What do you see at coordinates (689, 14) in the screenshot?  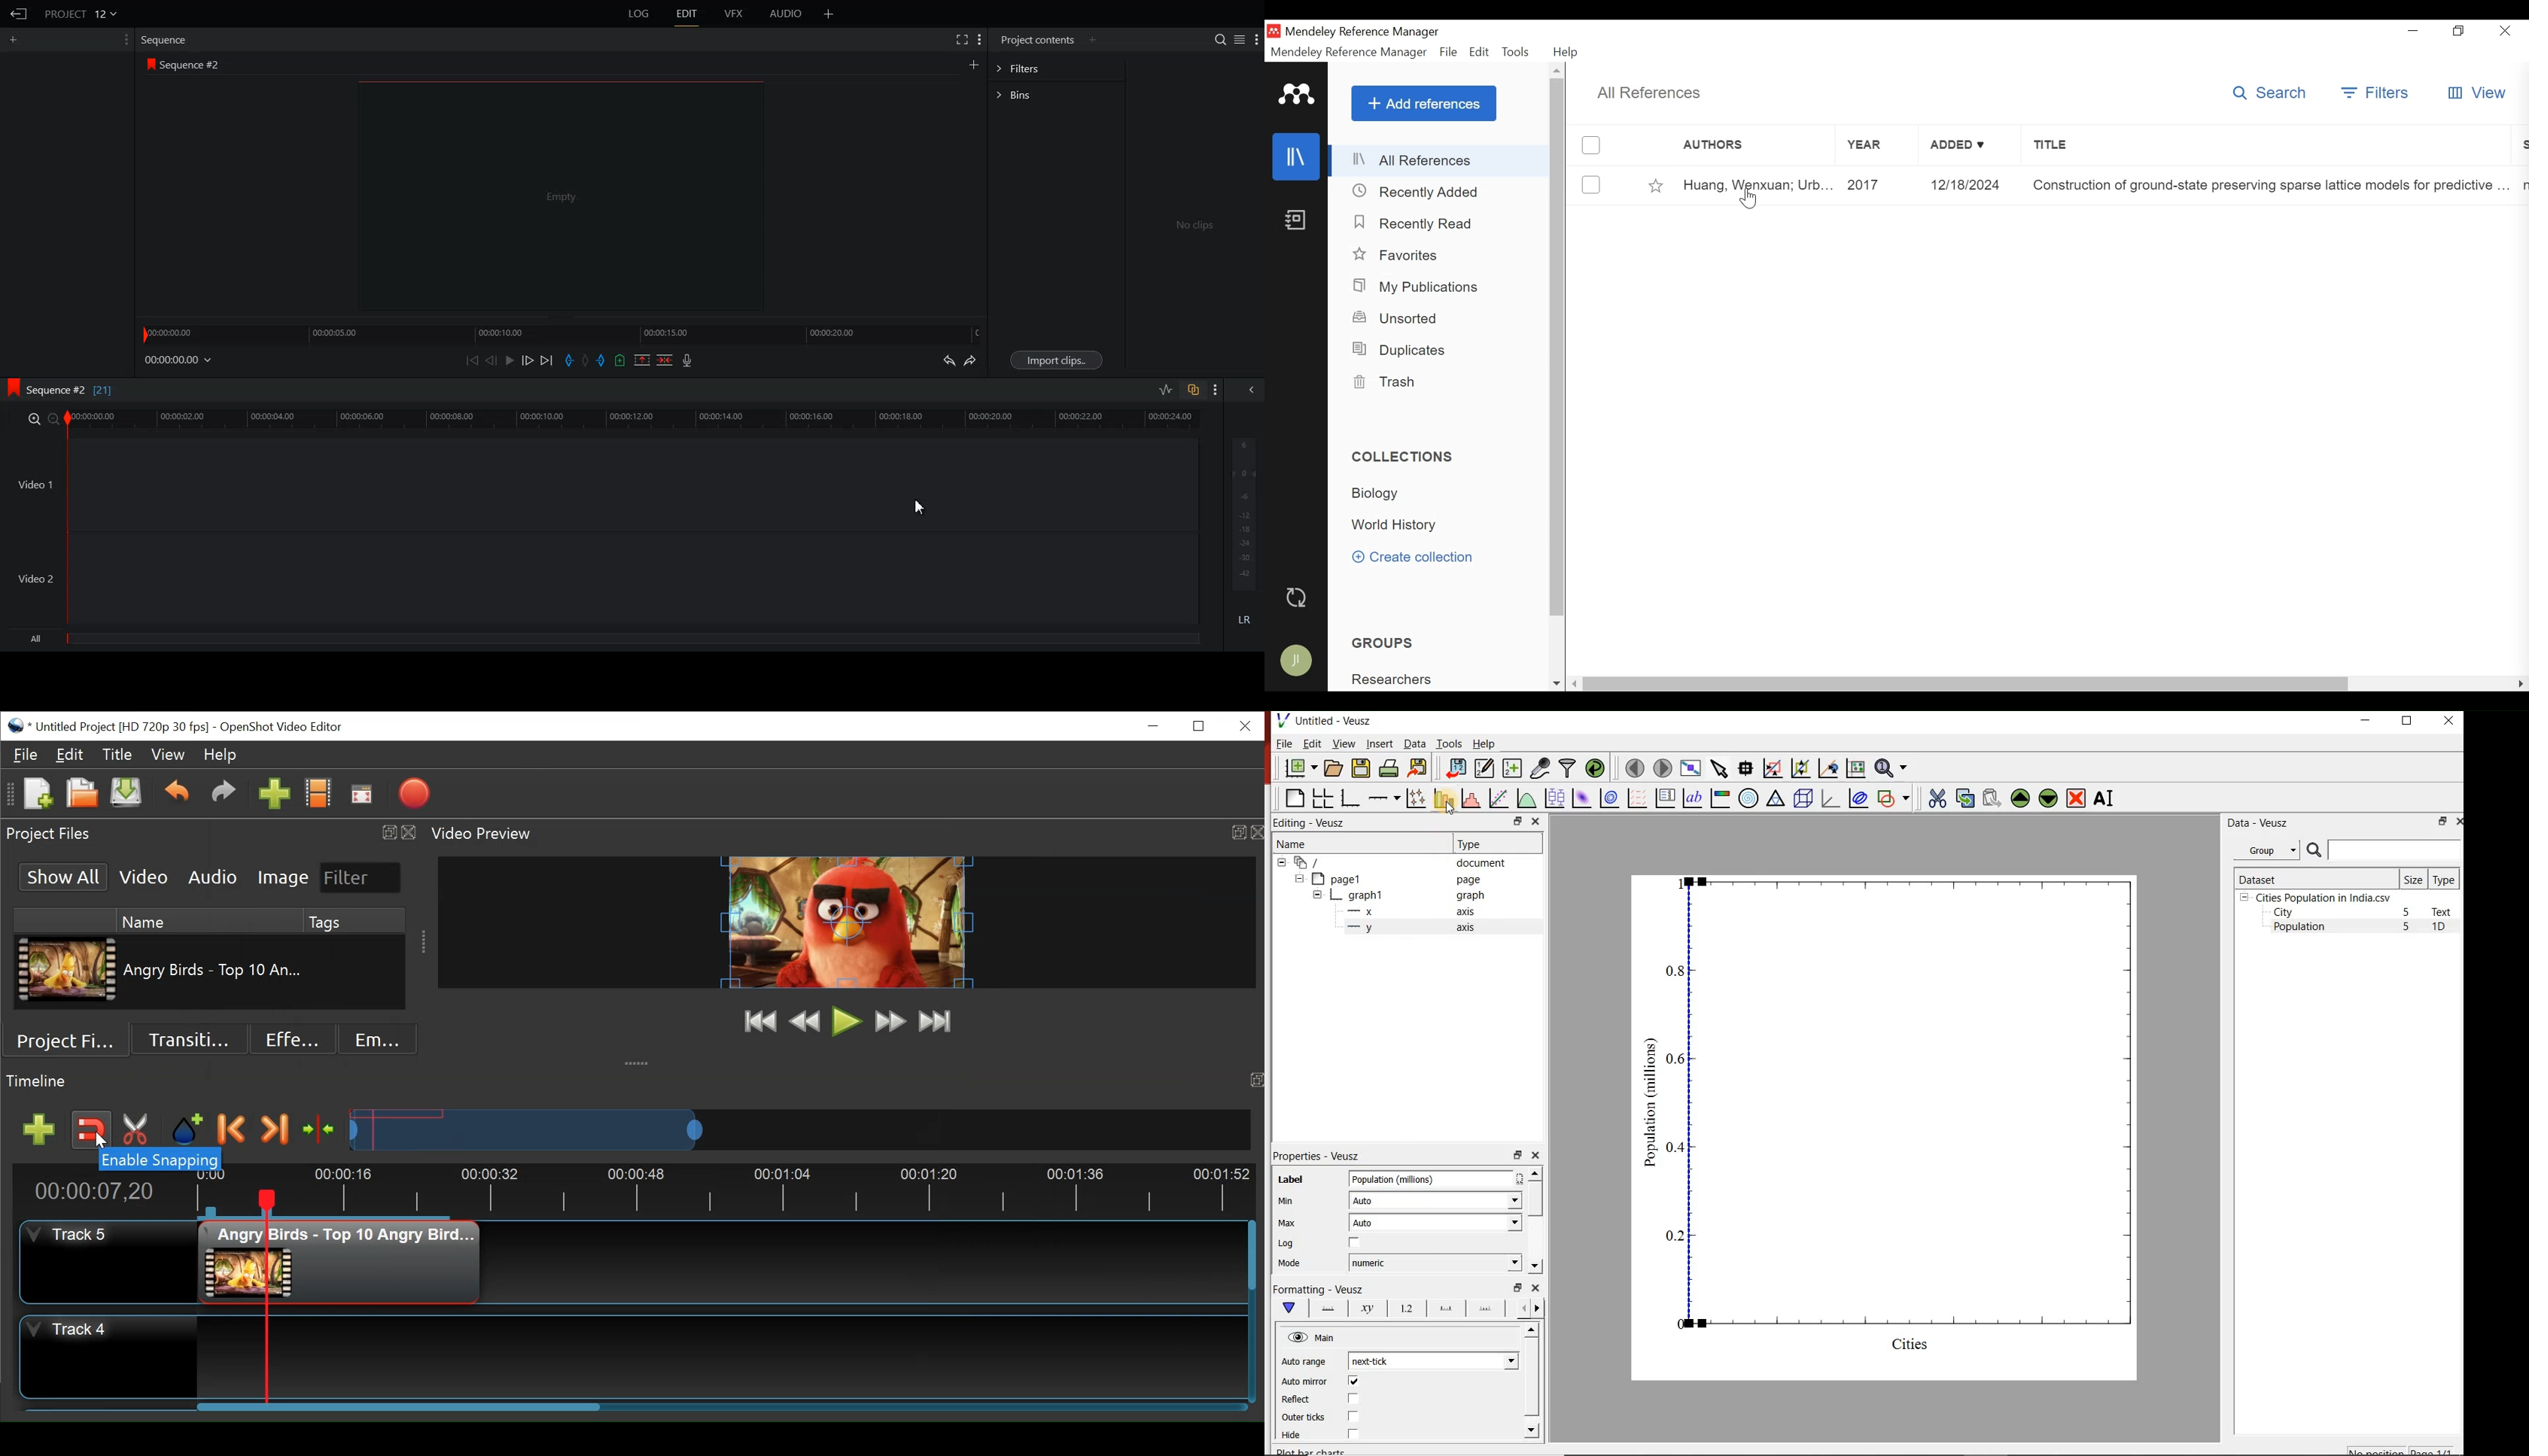 I see `EDIT` at bounding box center [689, 14].